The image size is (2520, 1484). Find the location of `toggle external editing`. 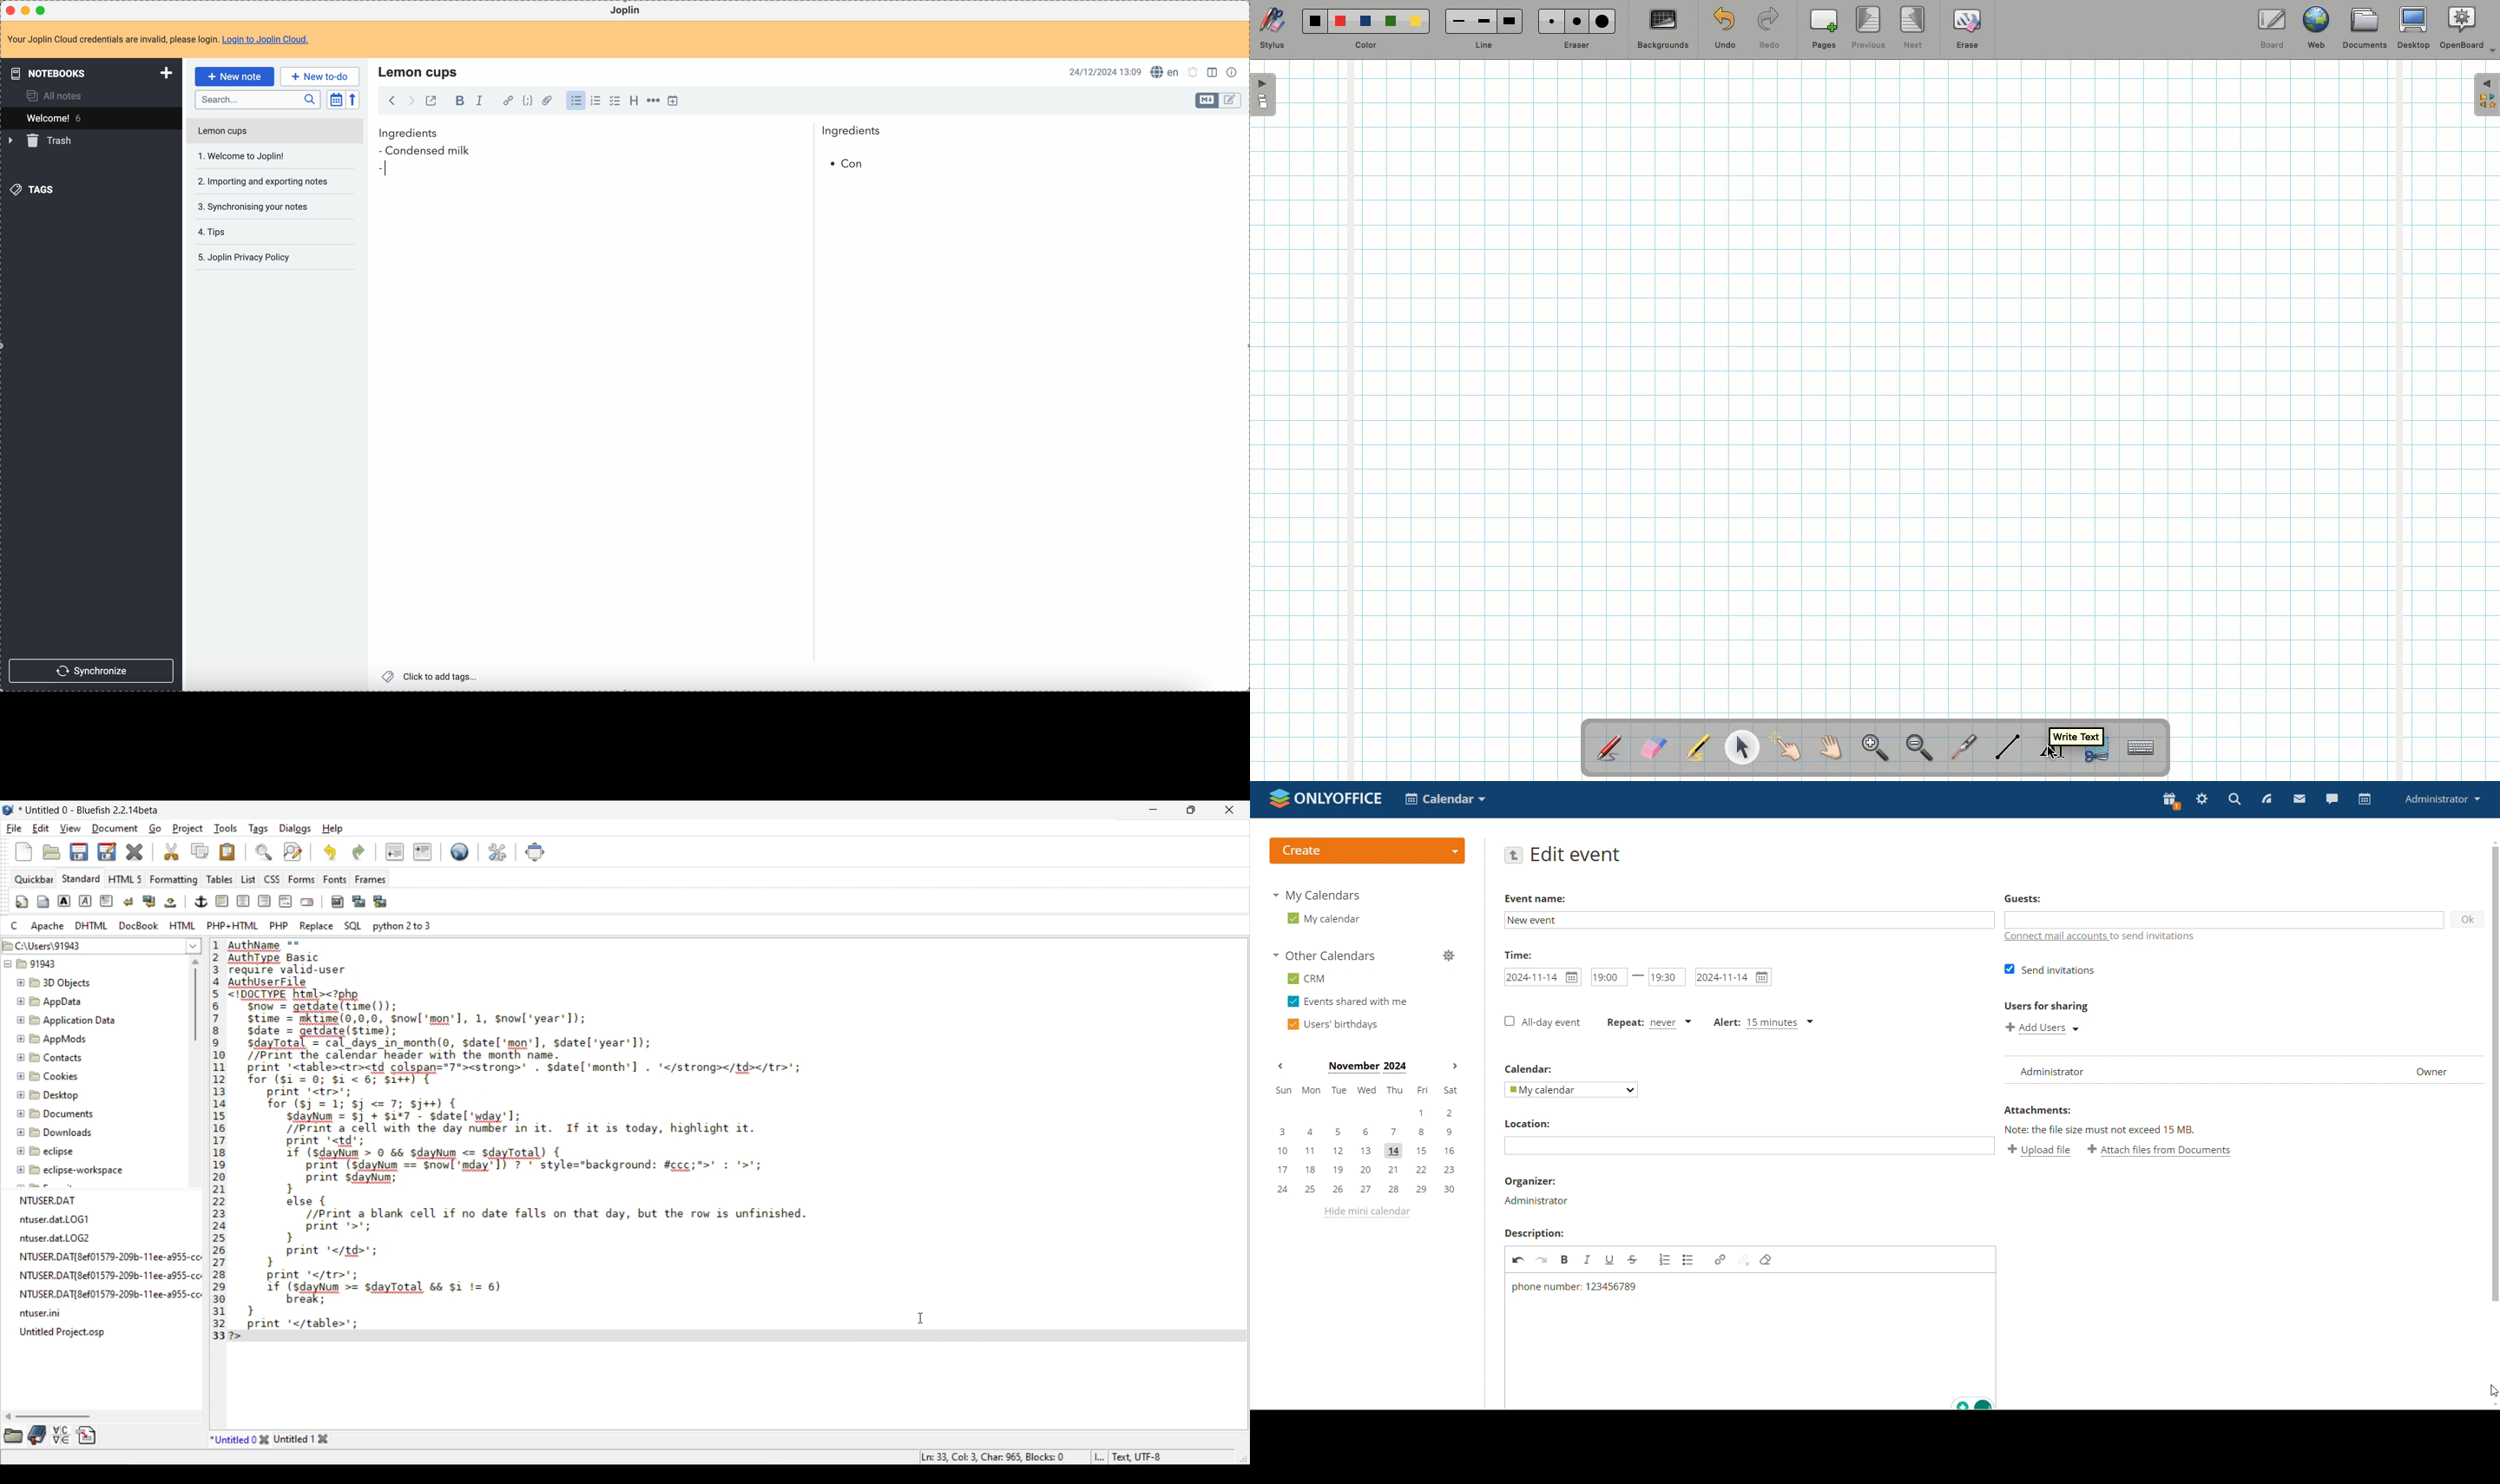

toggle external editing is located at coordinates (430, 102).